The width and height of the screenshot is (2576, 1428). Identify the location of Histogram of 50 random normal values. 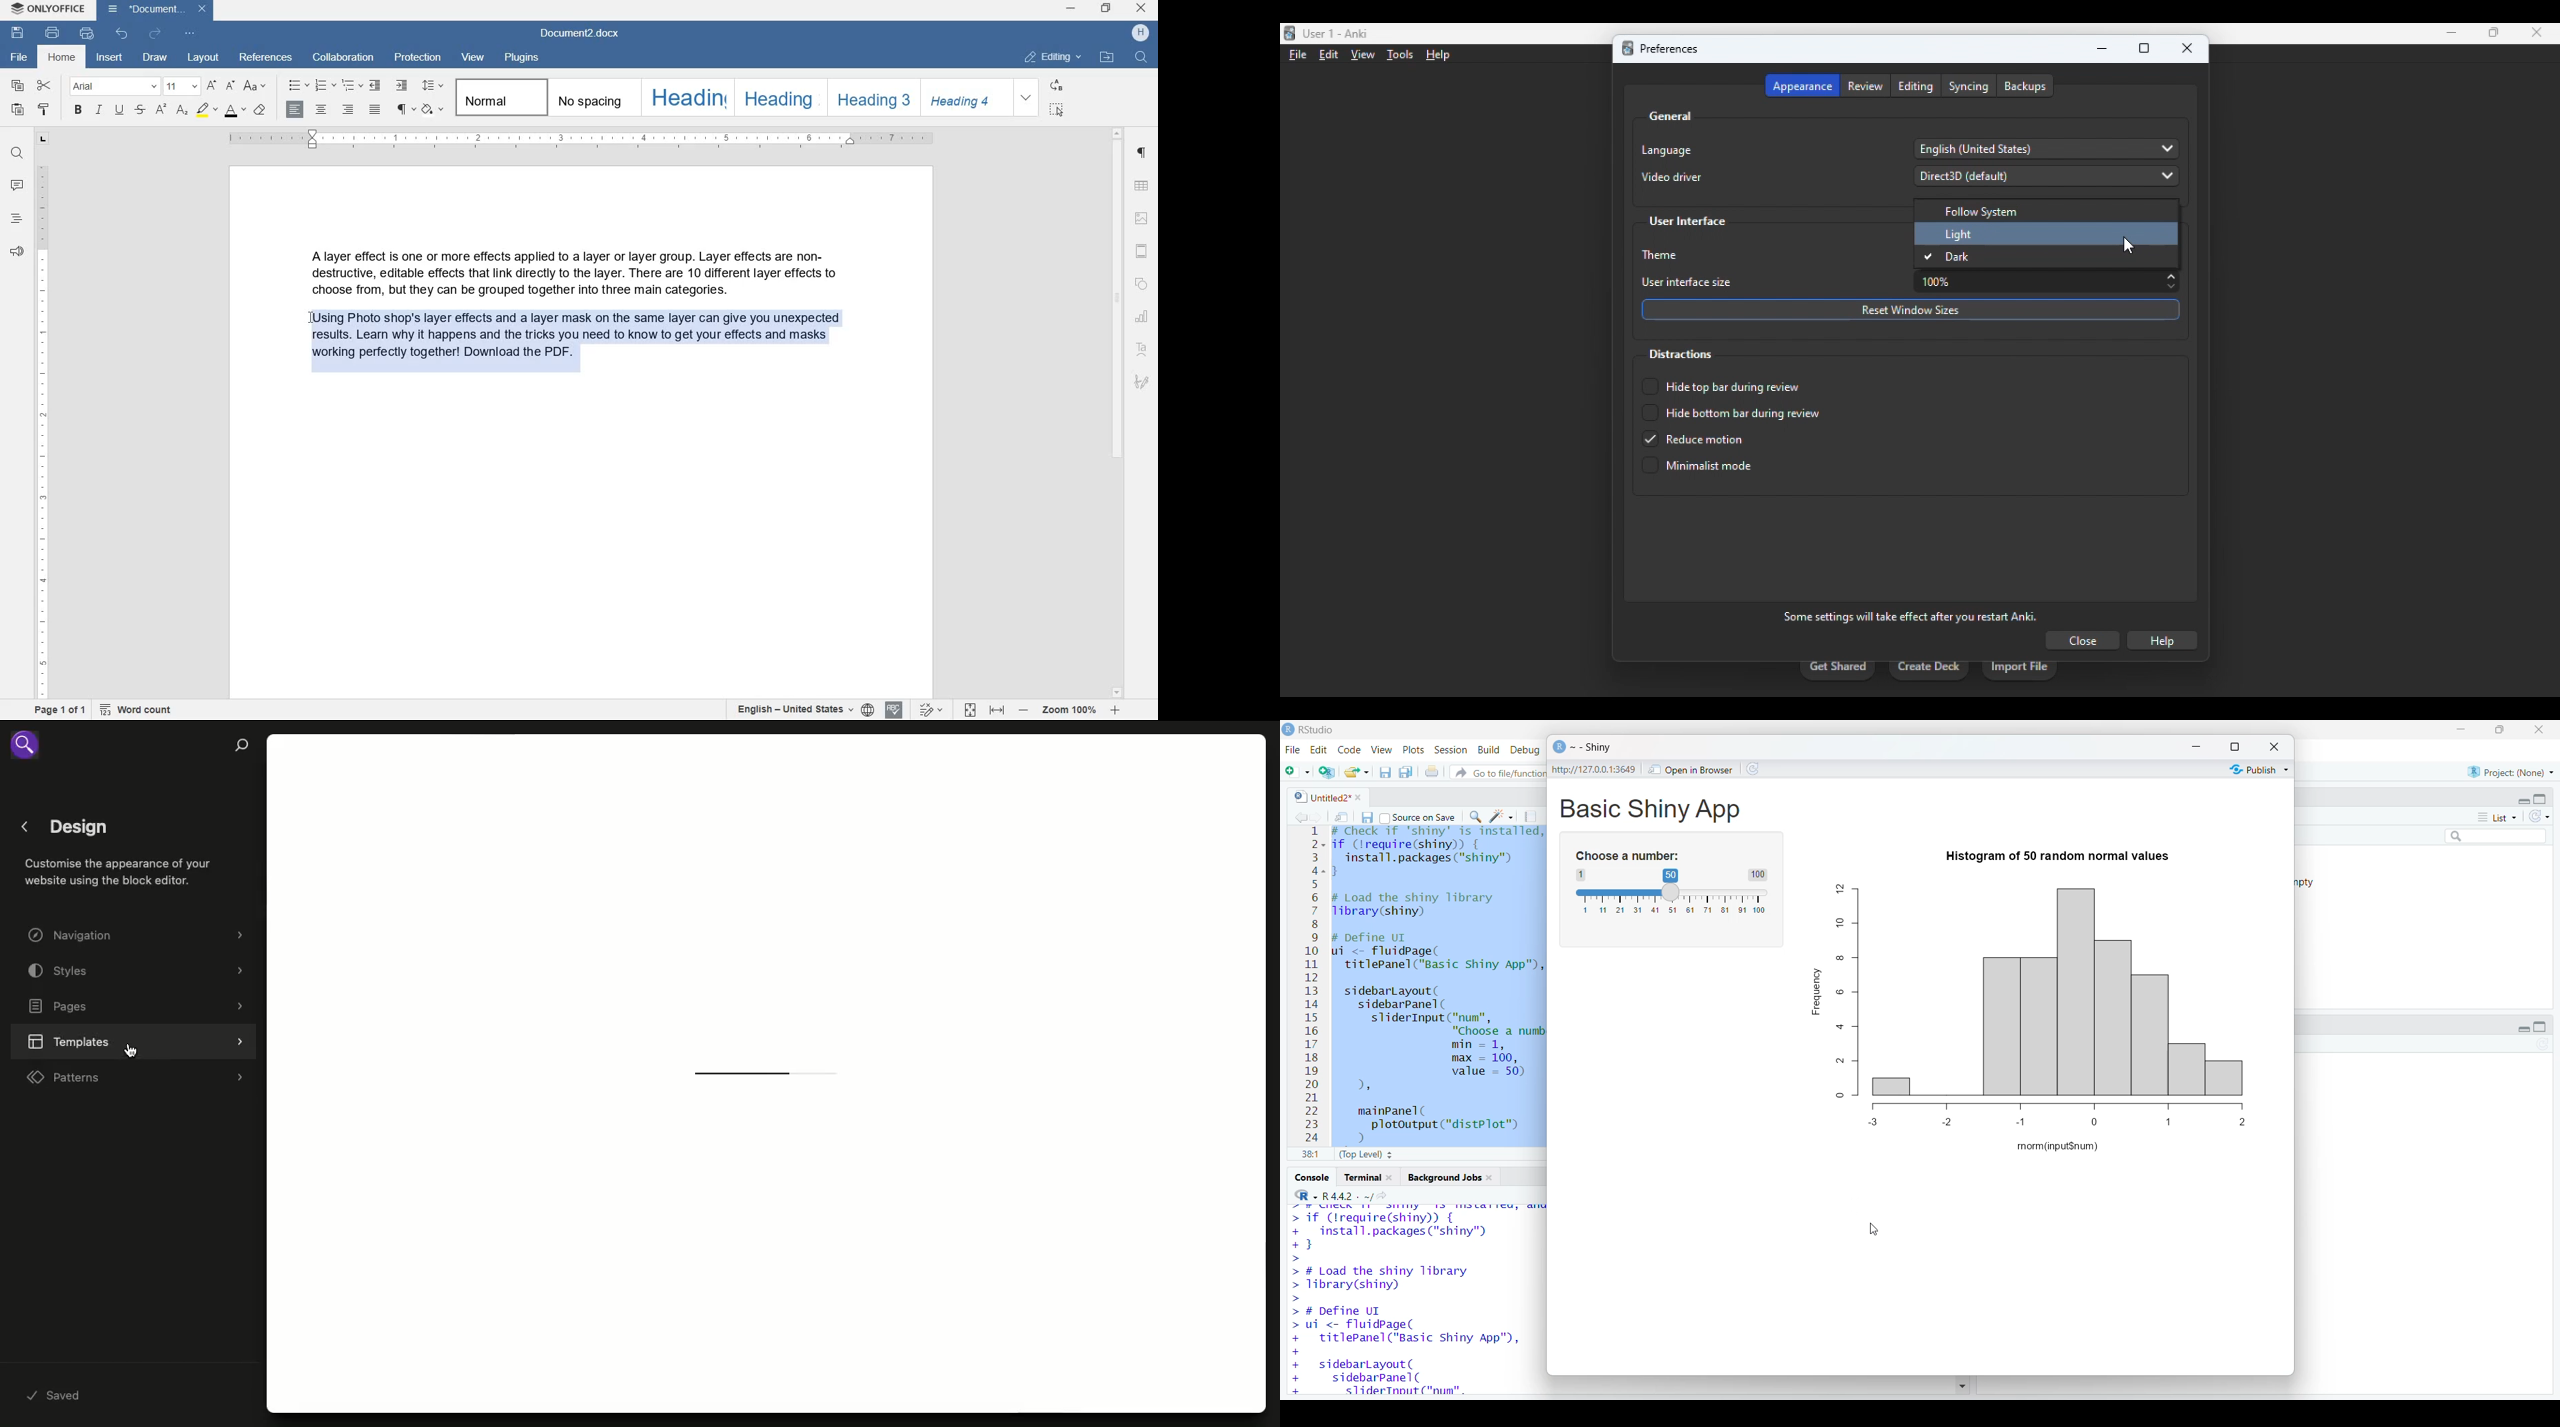
(2058, 857).